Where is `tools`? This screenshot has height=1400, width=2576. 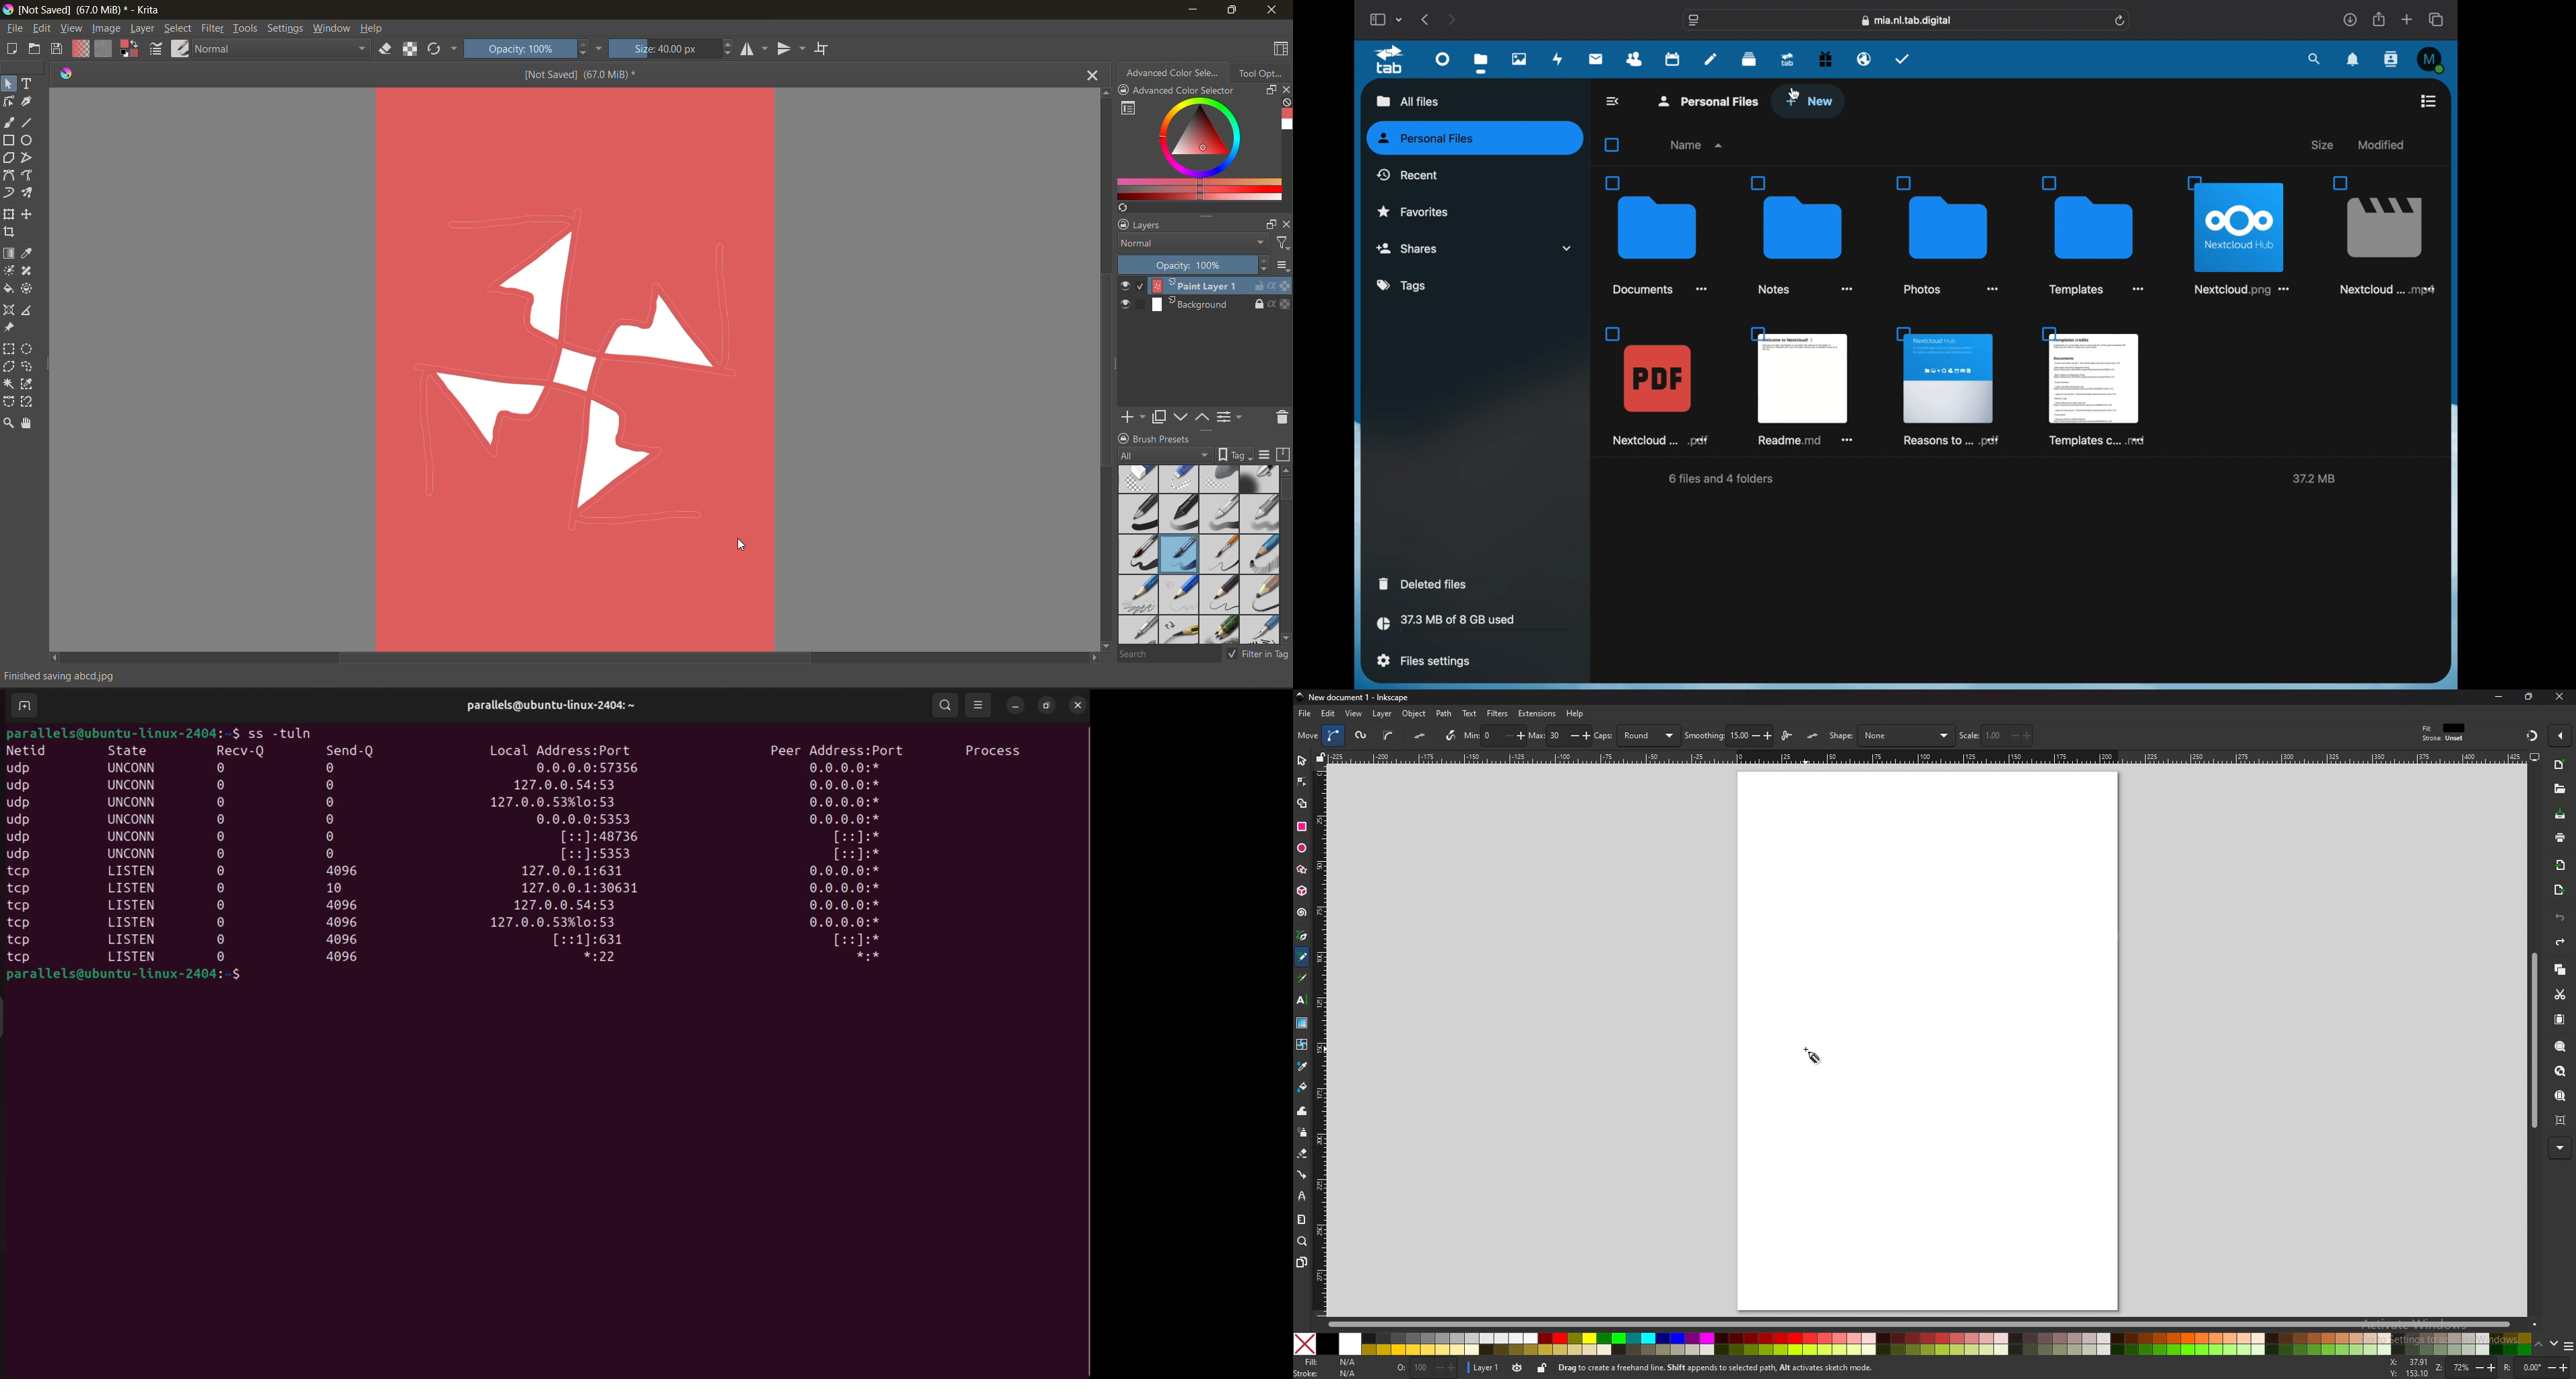 tools is located at coordinates (8, 121).